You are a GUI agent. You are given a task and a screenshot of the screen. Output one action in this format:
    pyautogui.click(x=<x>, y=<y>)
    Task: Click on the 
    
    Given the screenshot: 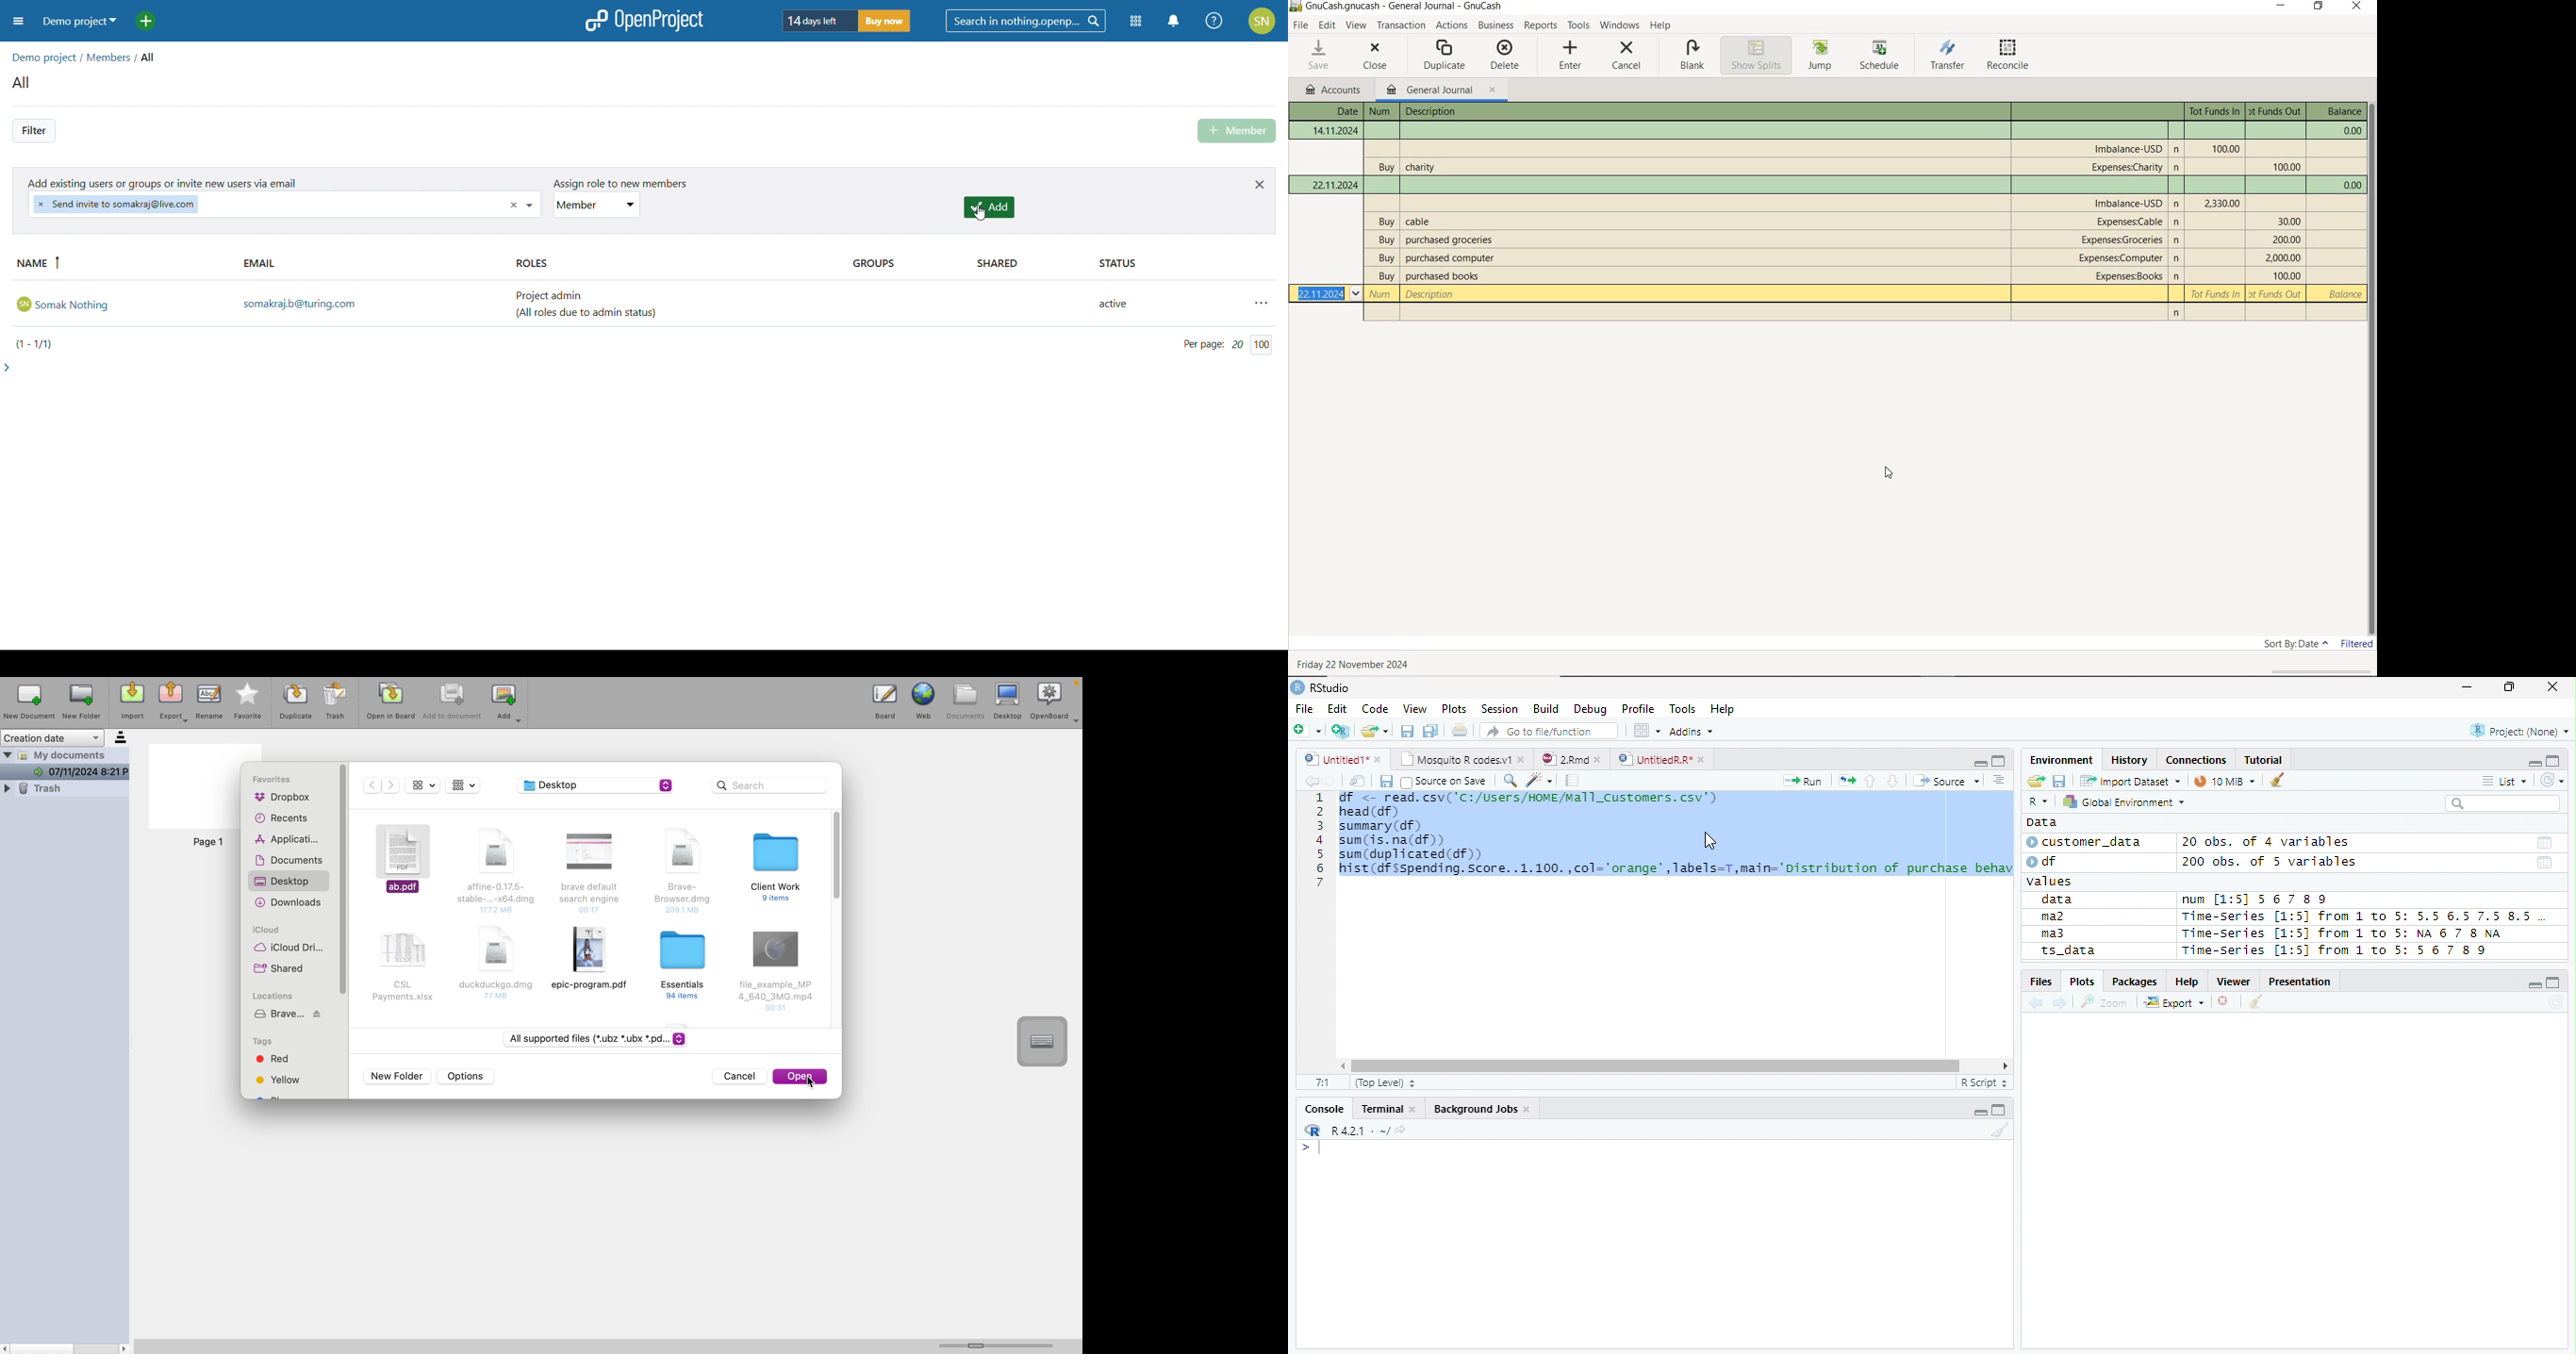 What is the action you would take?
    pyautogui.click(x=2178, y=205)
    